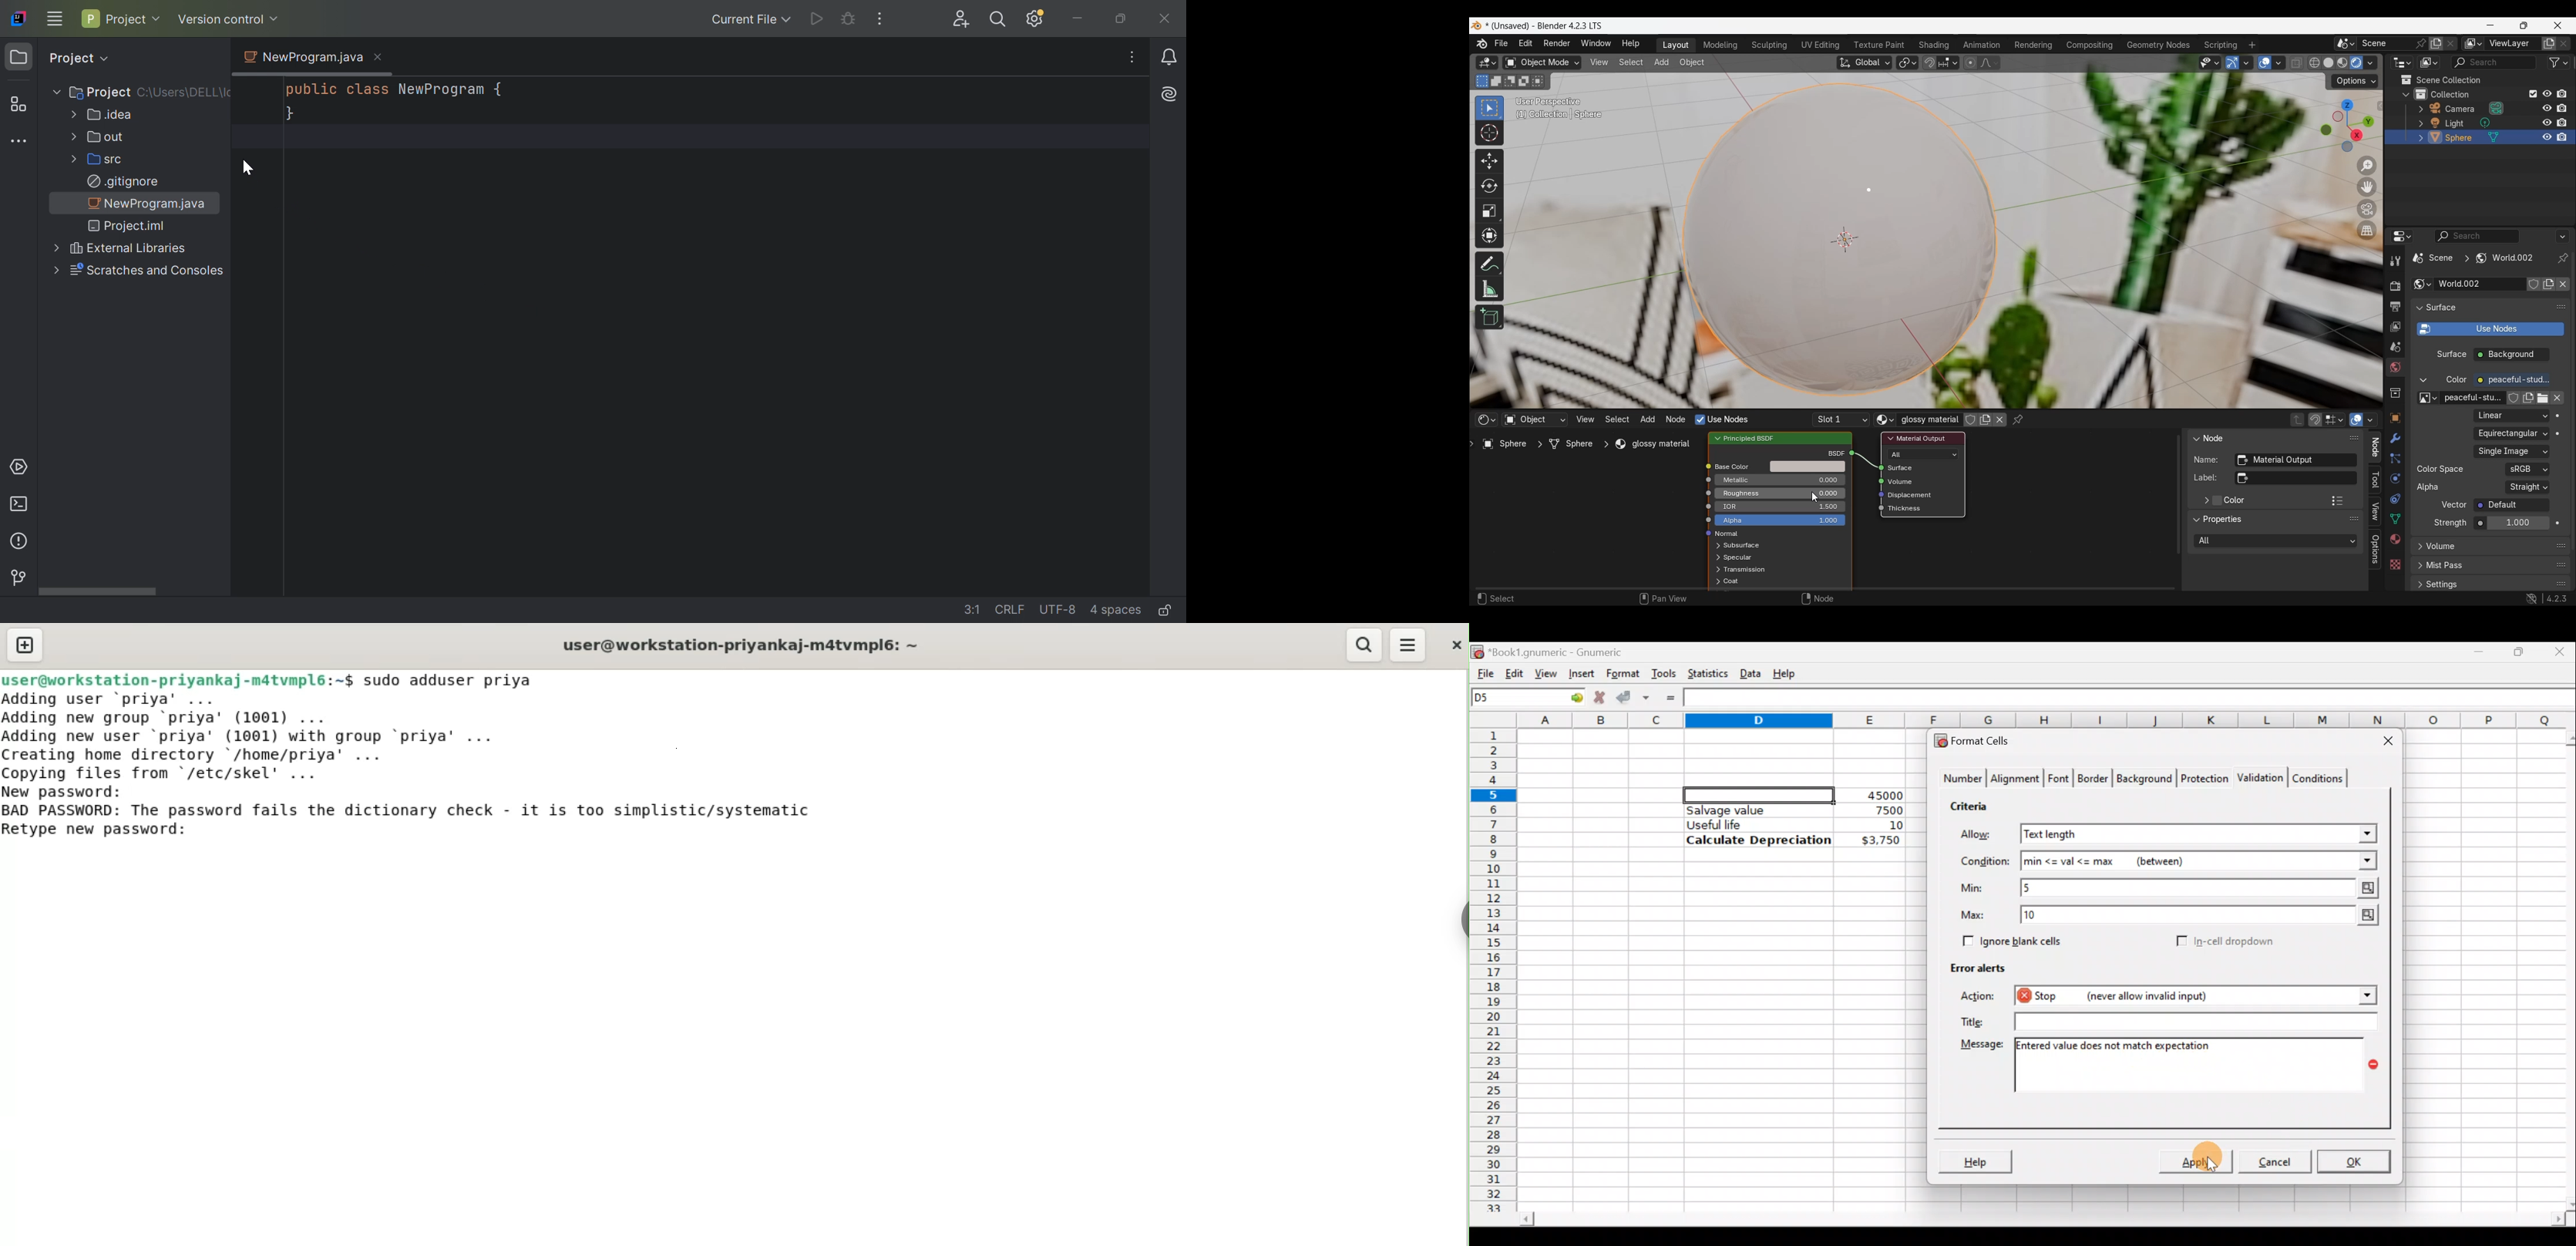 Image resolution: width=2576 pixels, height=1260 pixels. I want to click on Physics properties, so click(2395, 478).